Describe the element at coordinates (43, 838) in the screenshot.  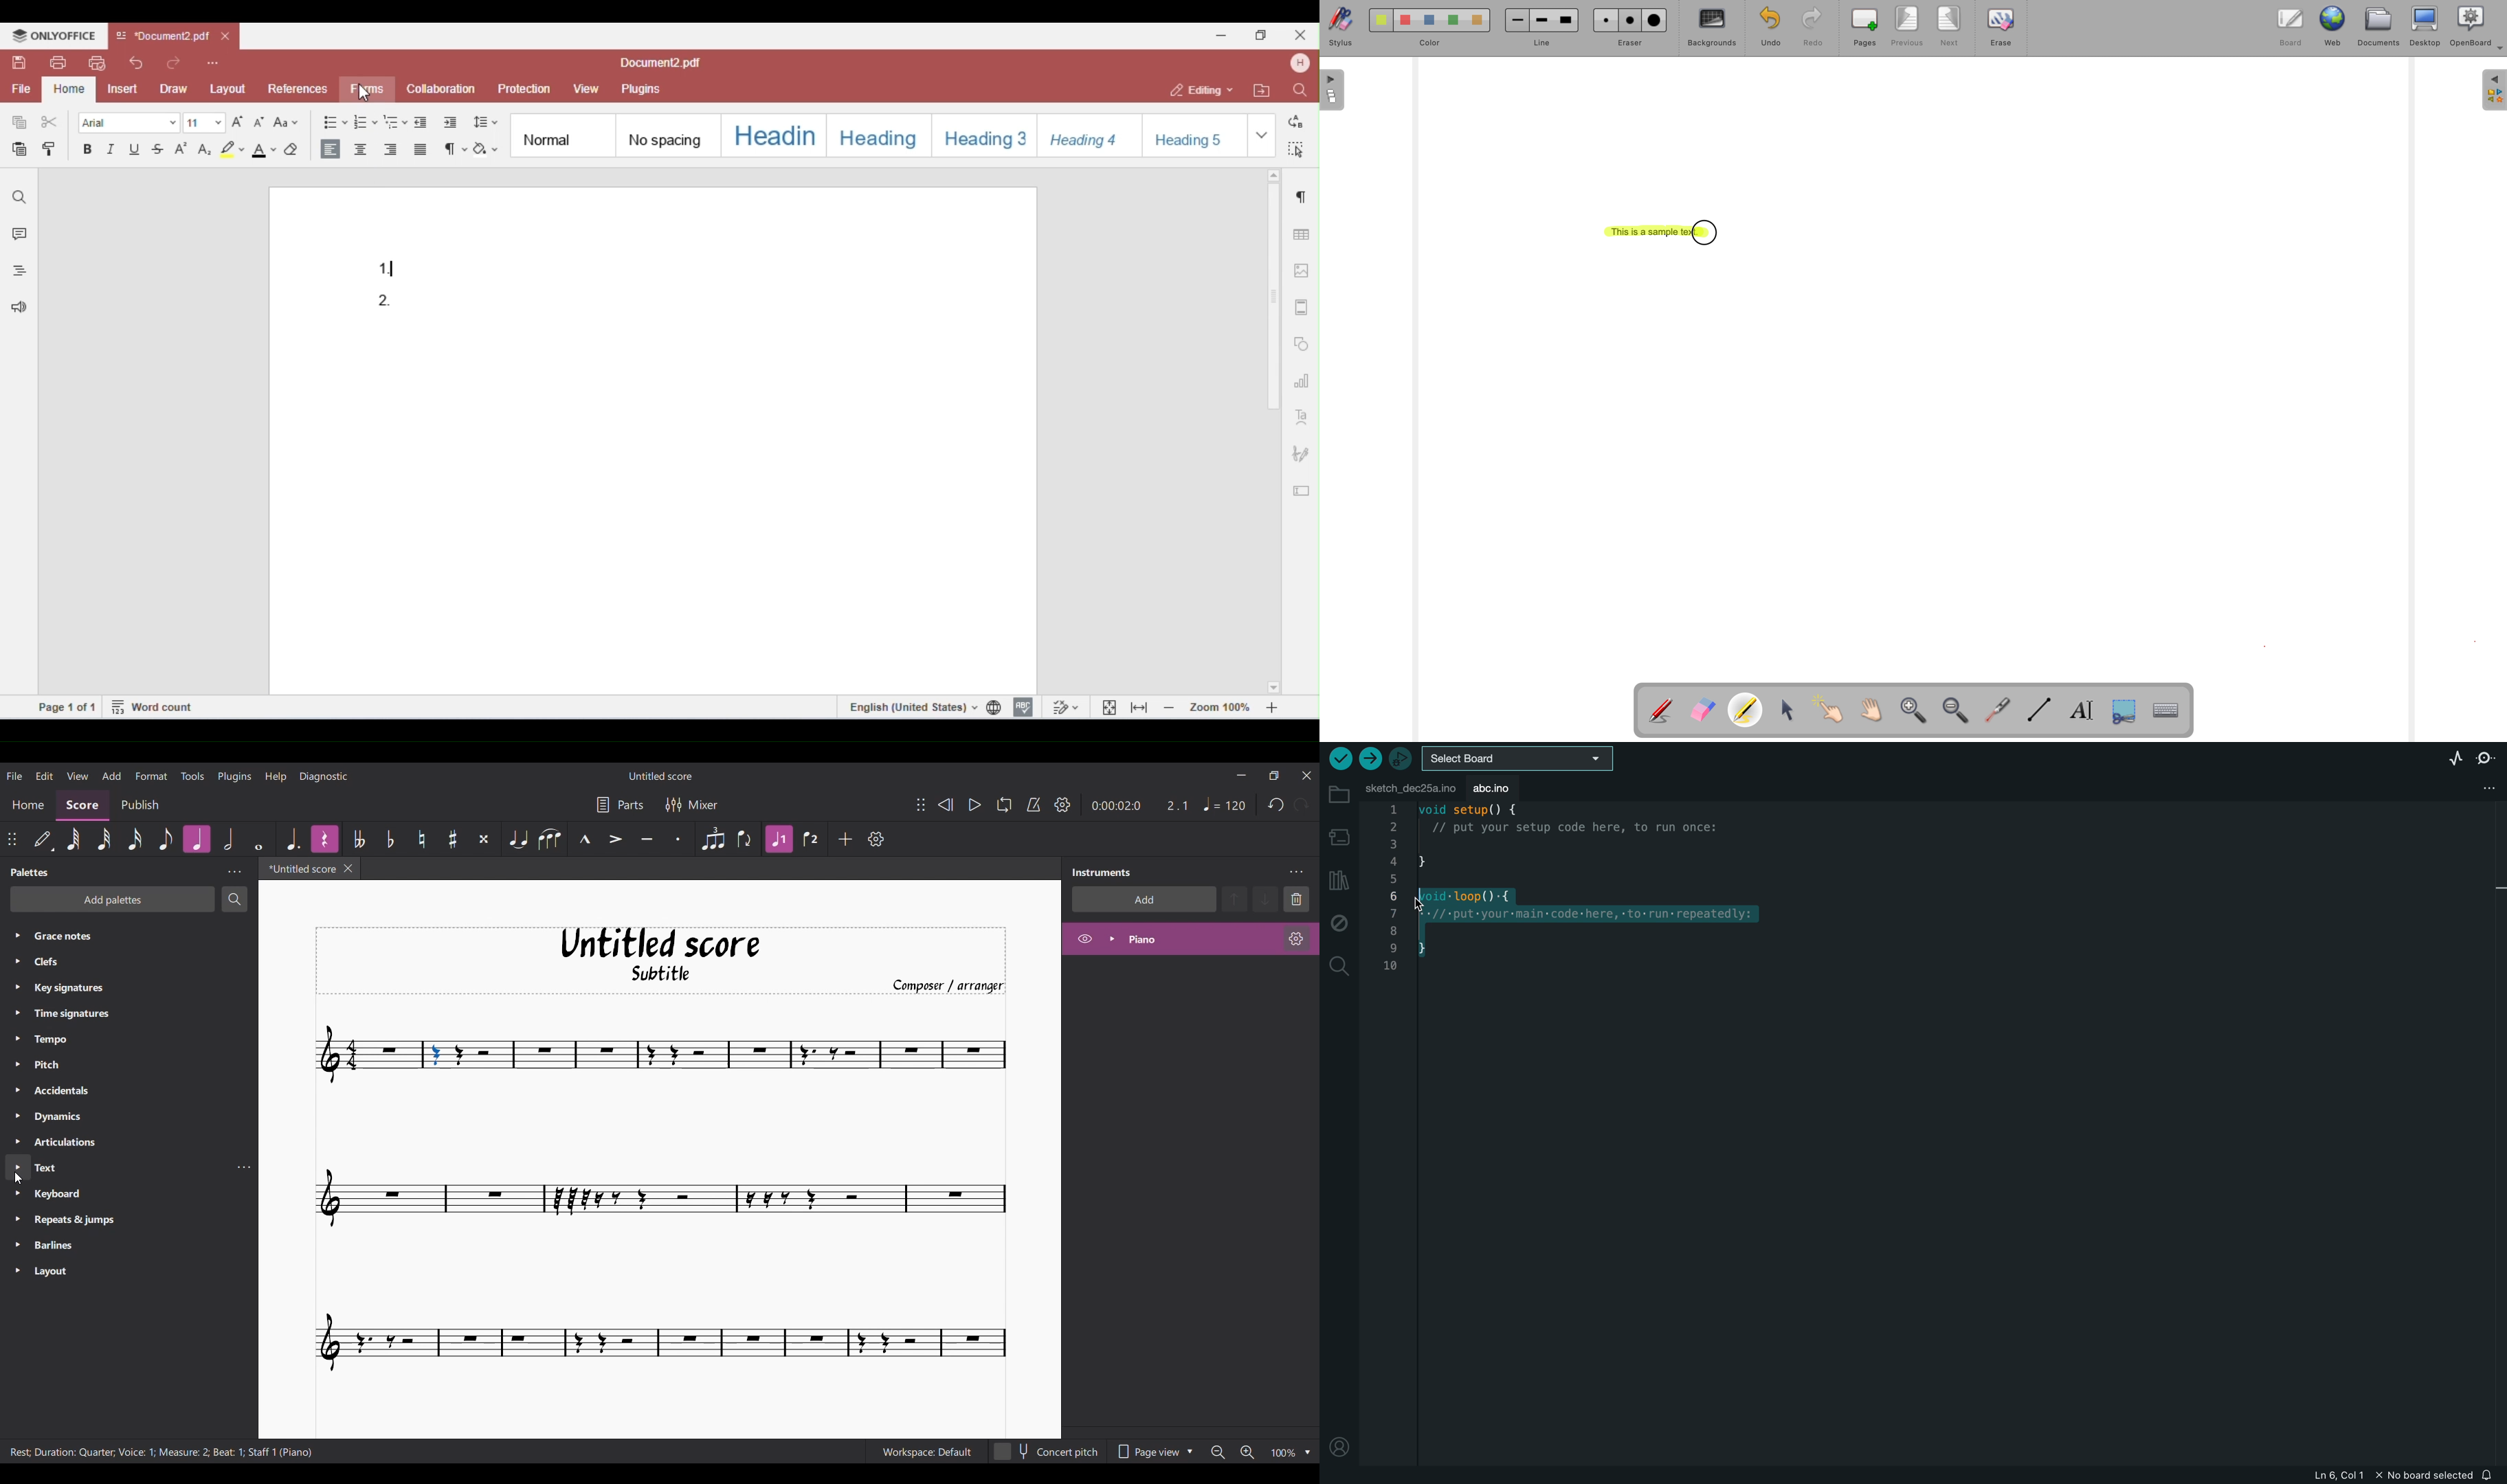
I see `Default` at that location.